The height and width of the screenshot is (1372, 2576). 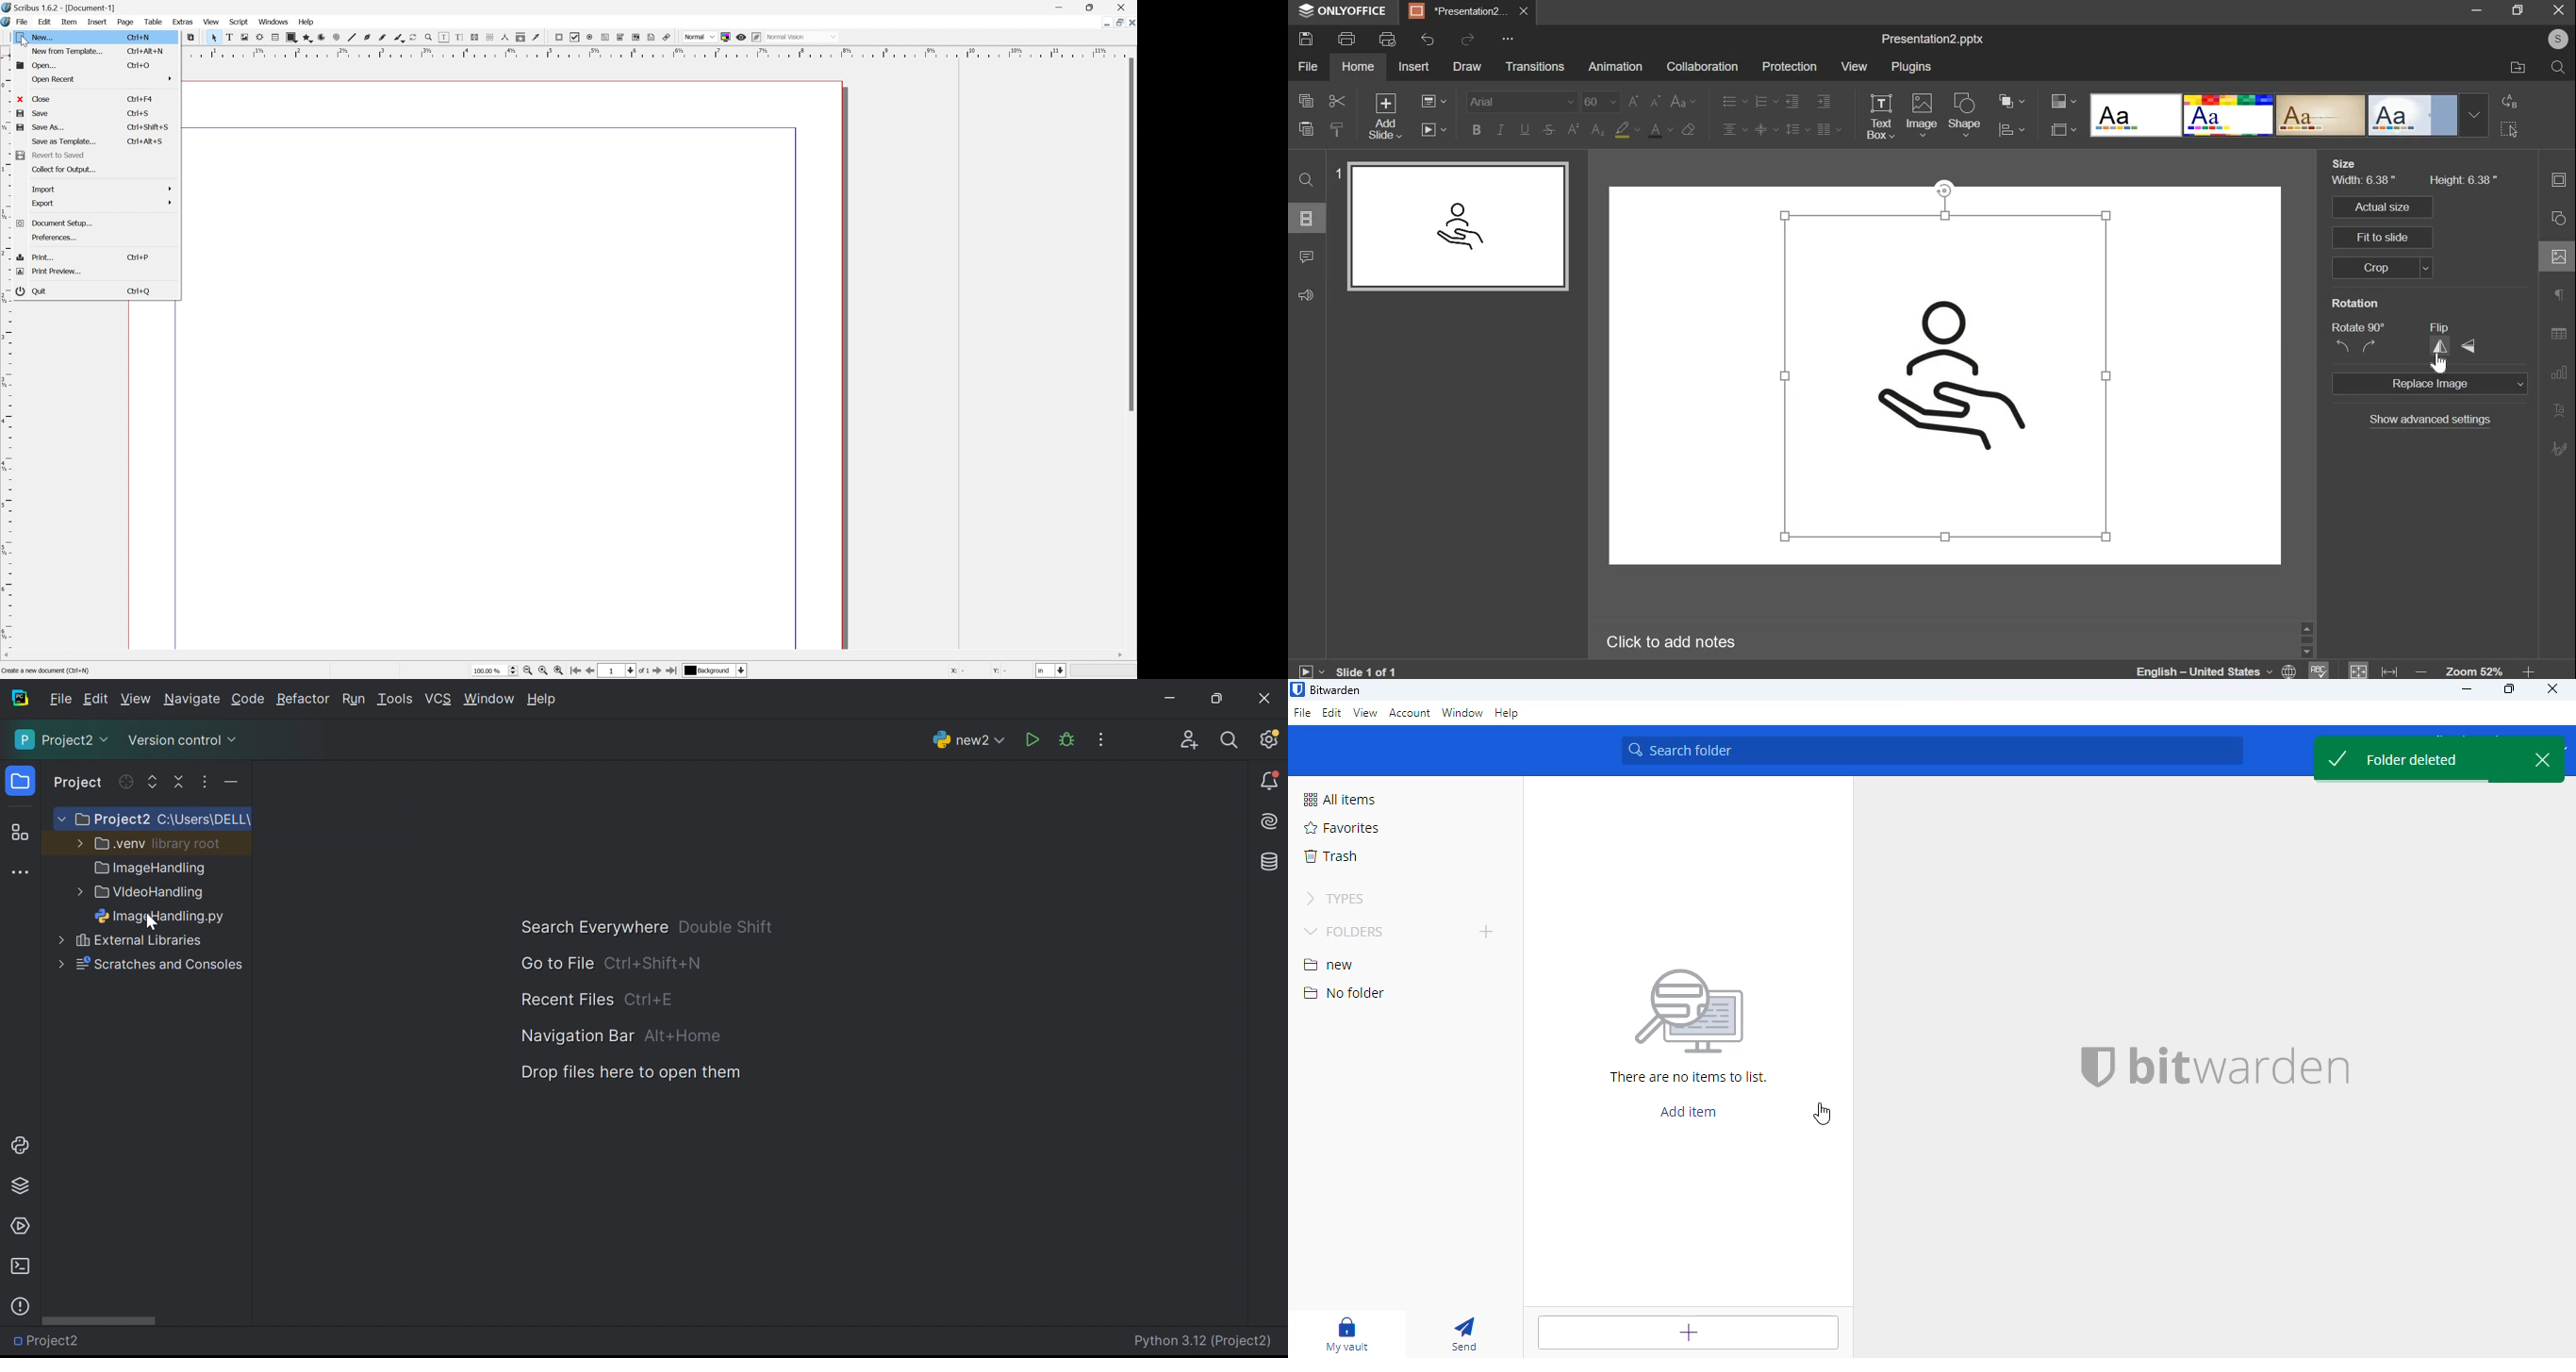 I want to click on change case, so click(x=1683, y=101).